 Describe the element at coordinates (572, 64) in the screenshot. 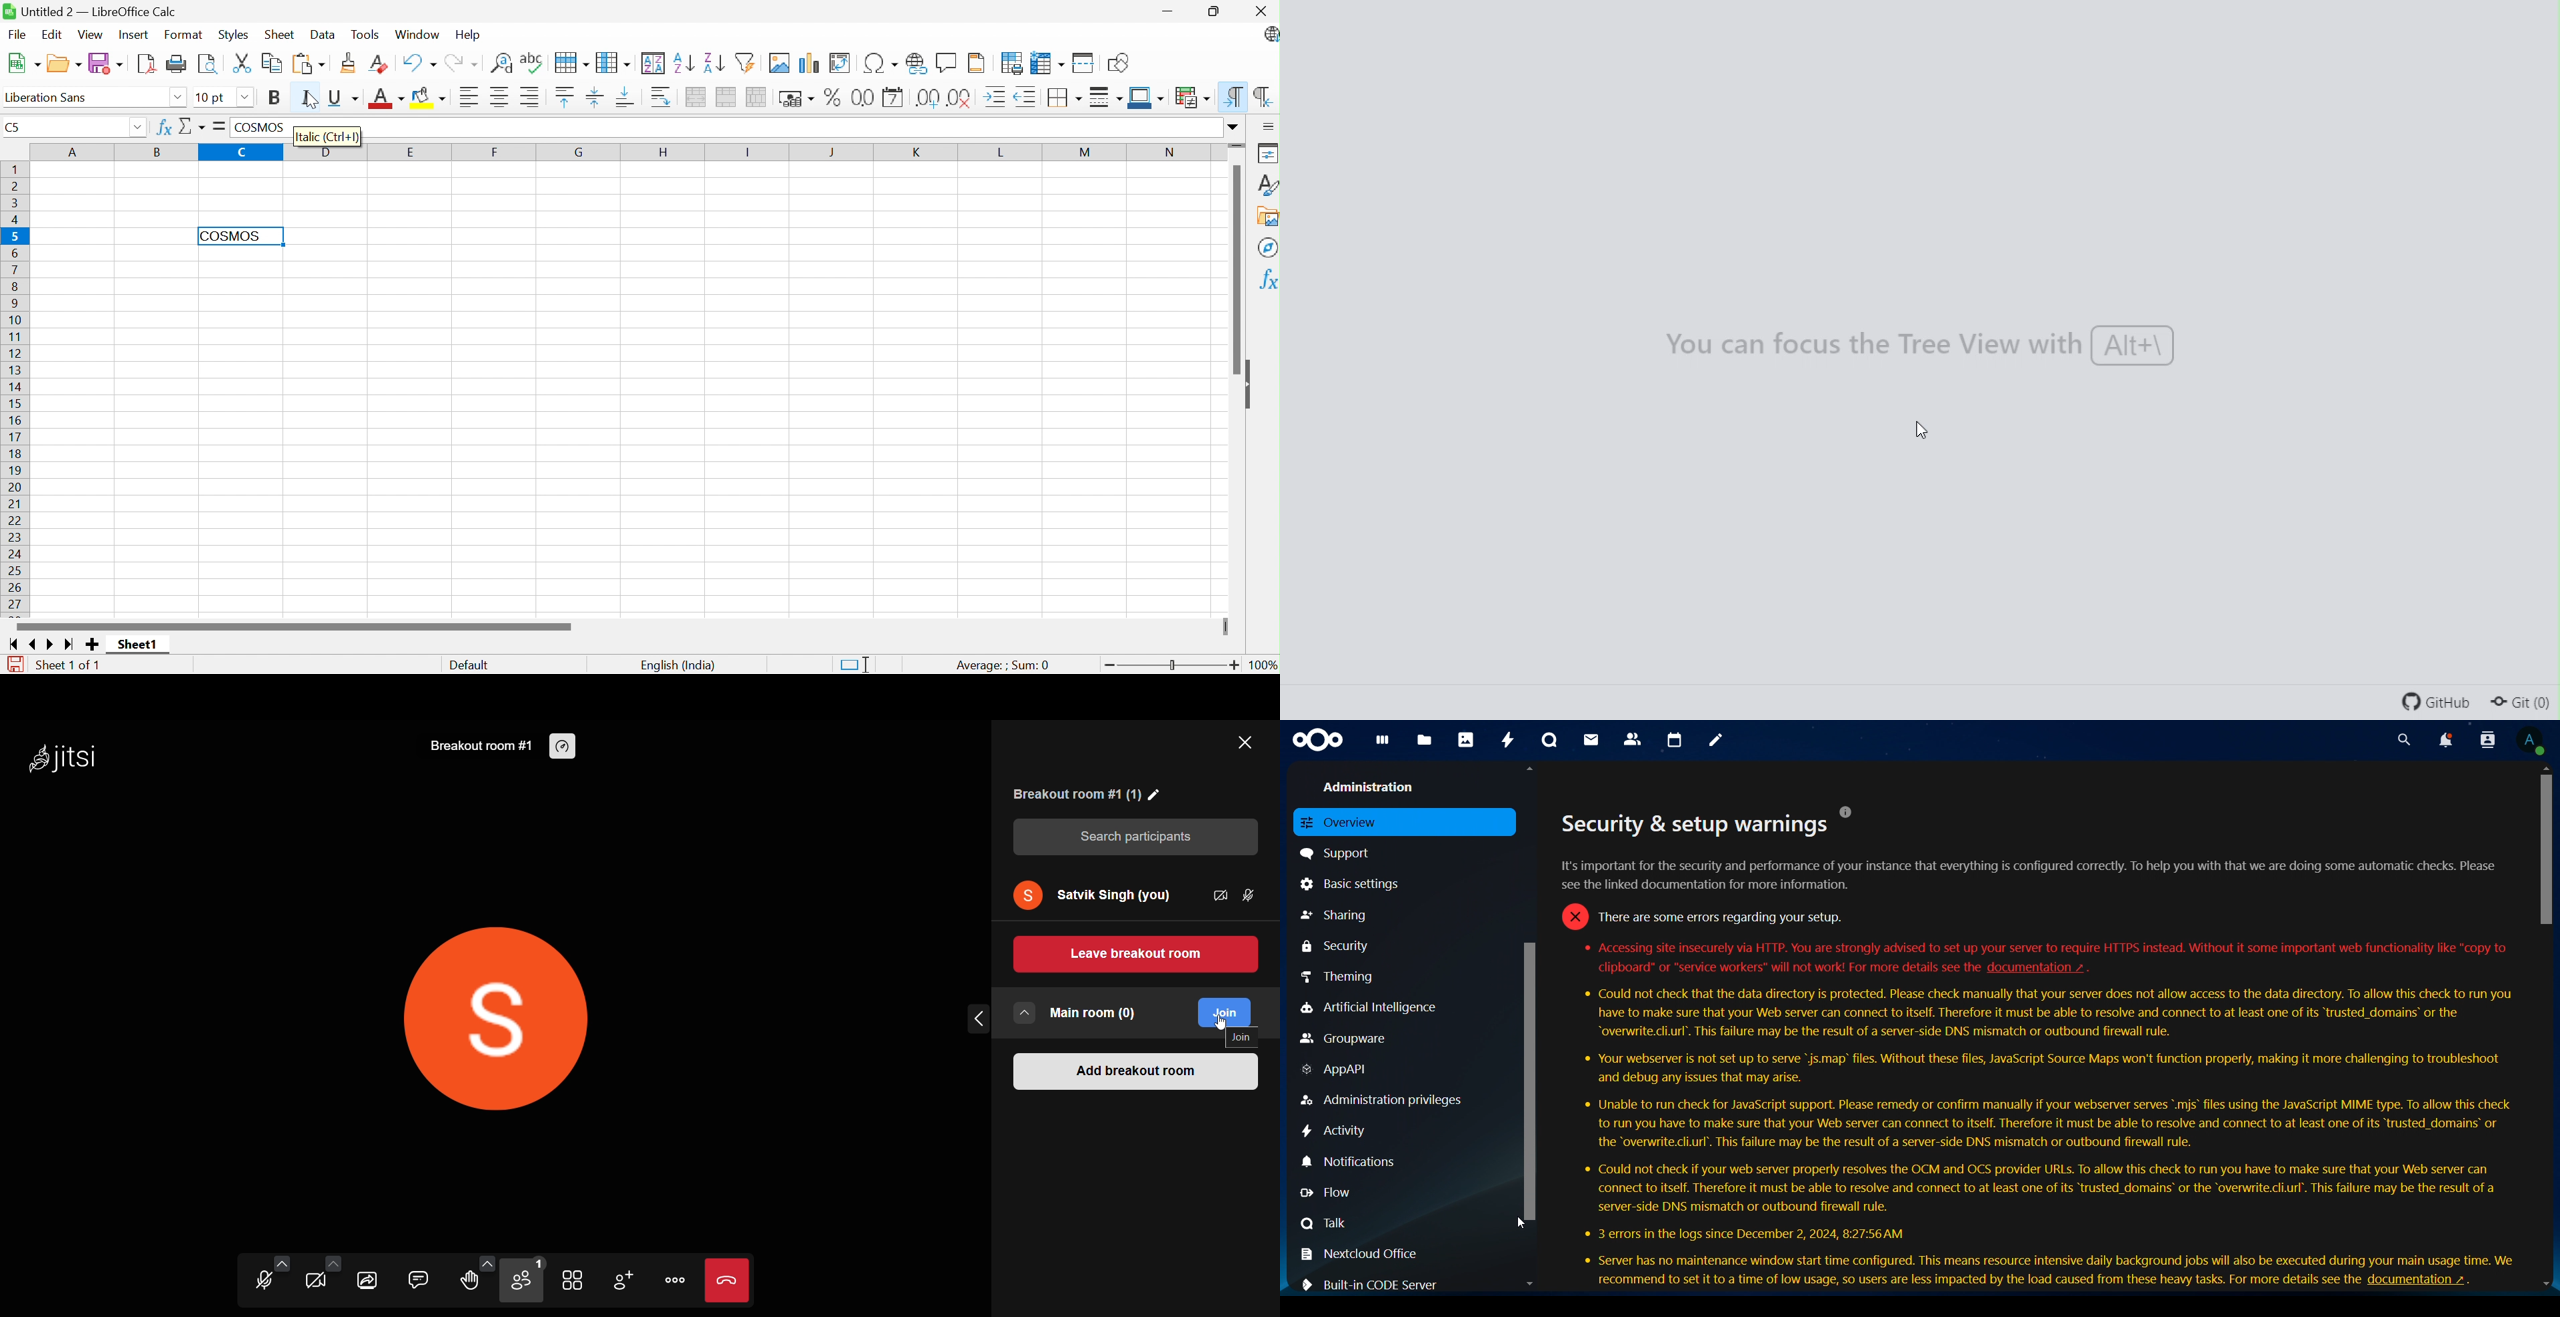

I see `Row` at that location.